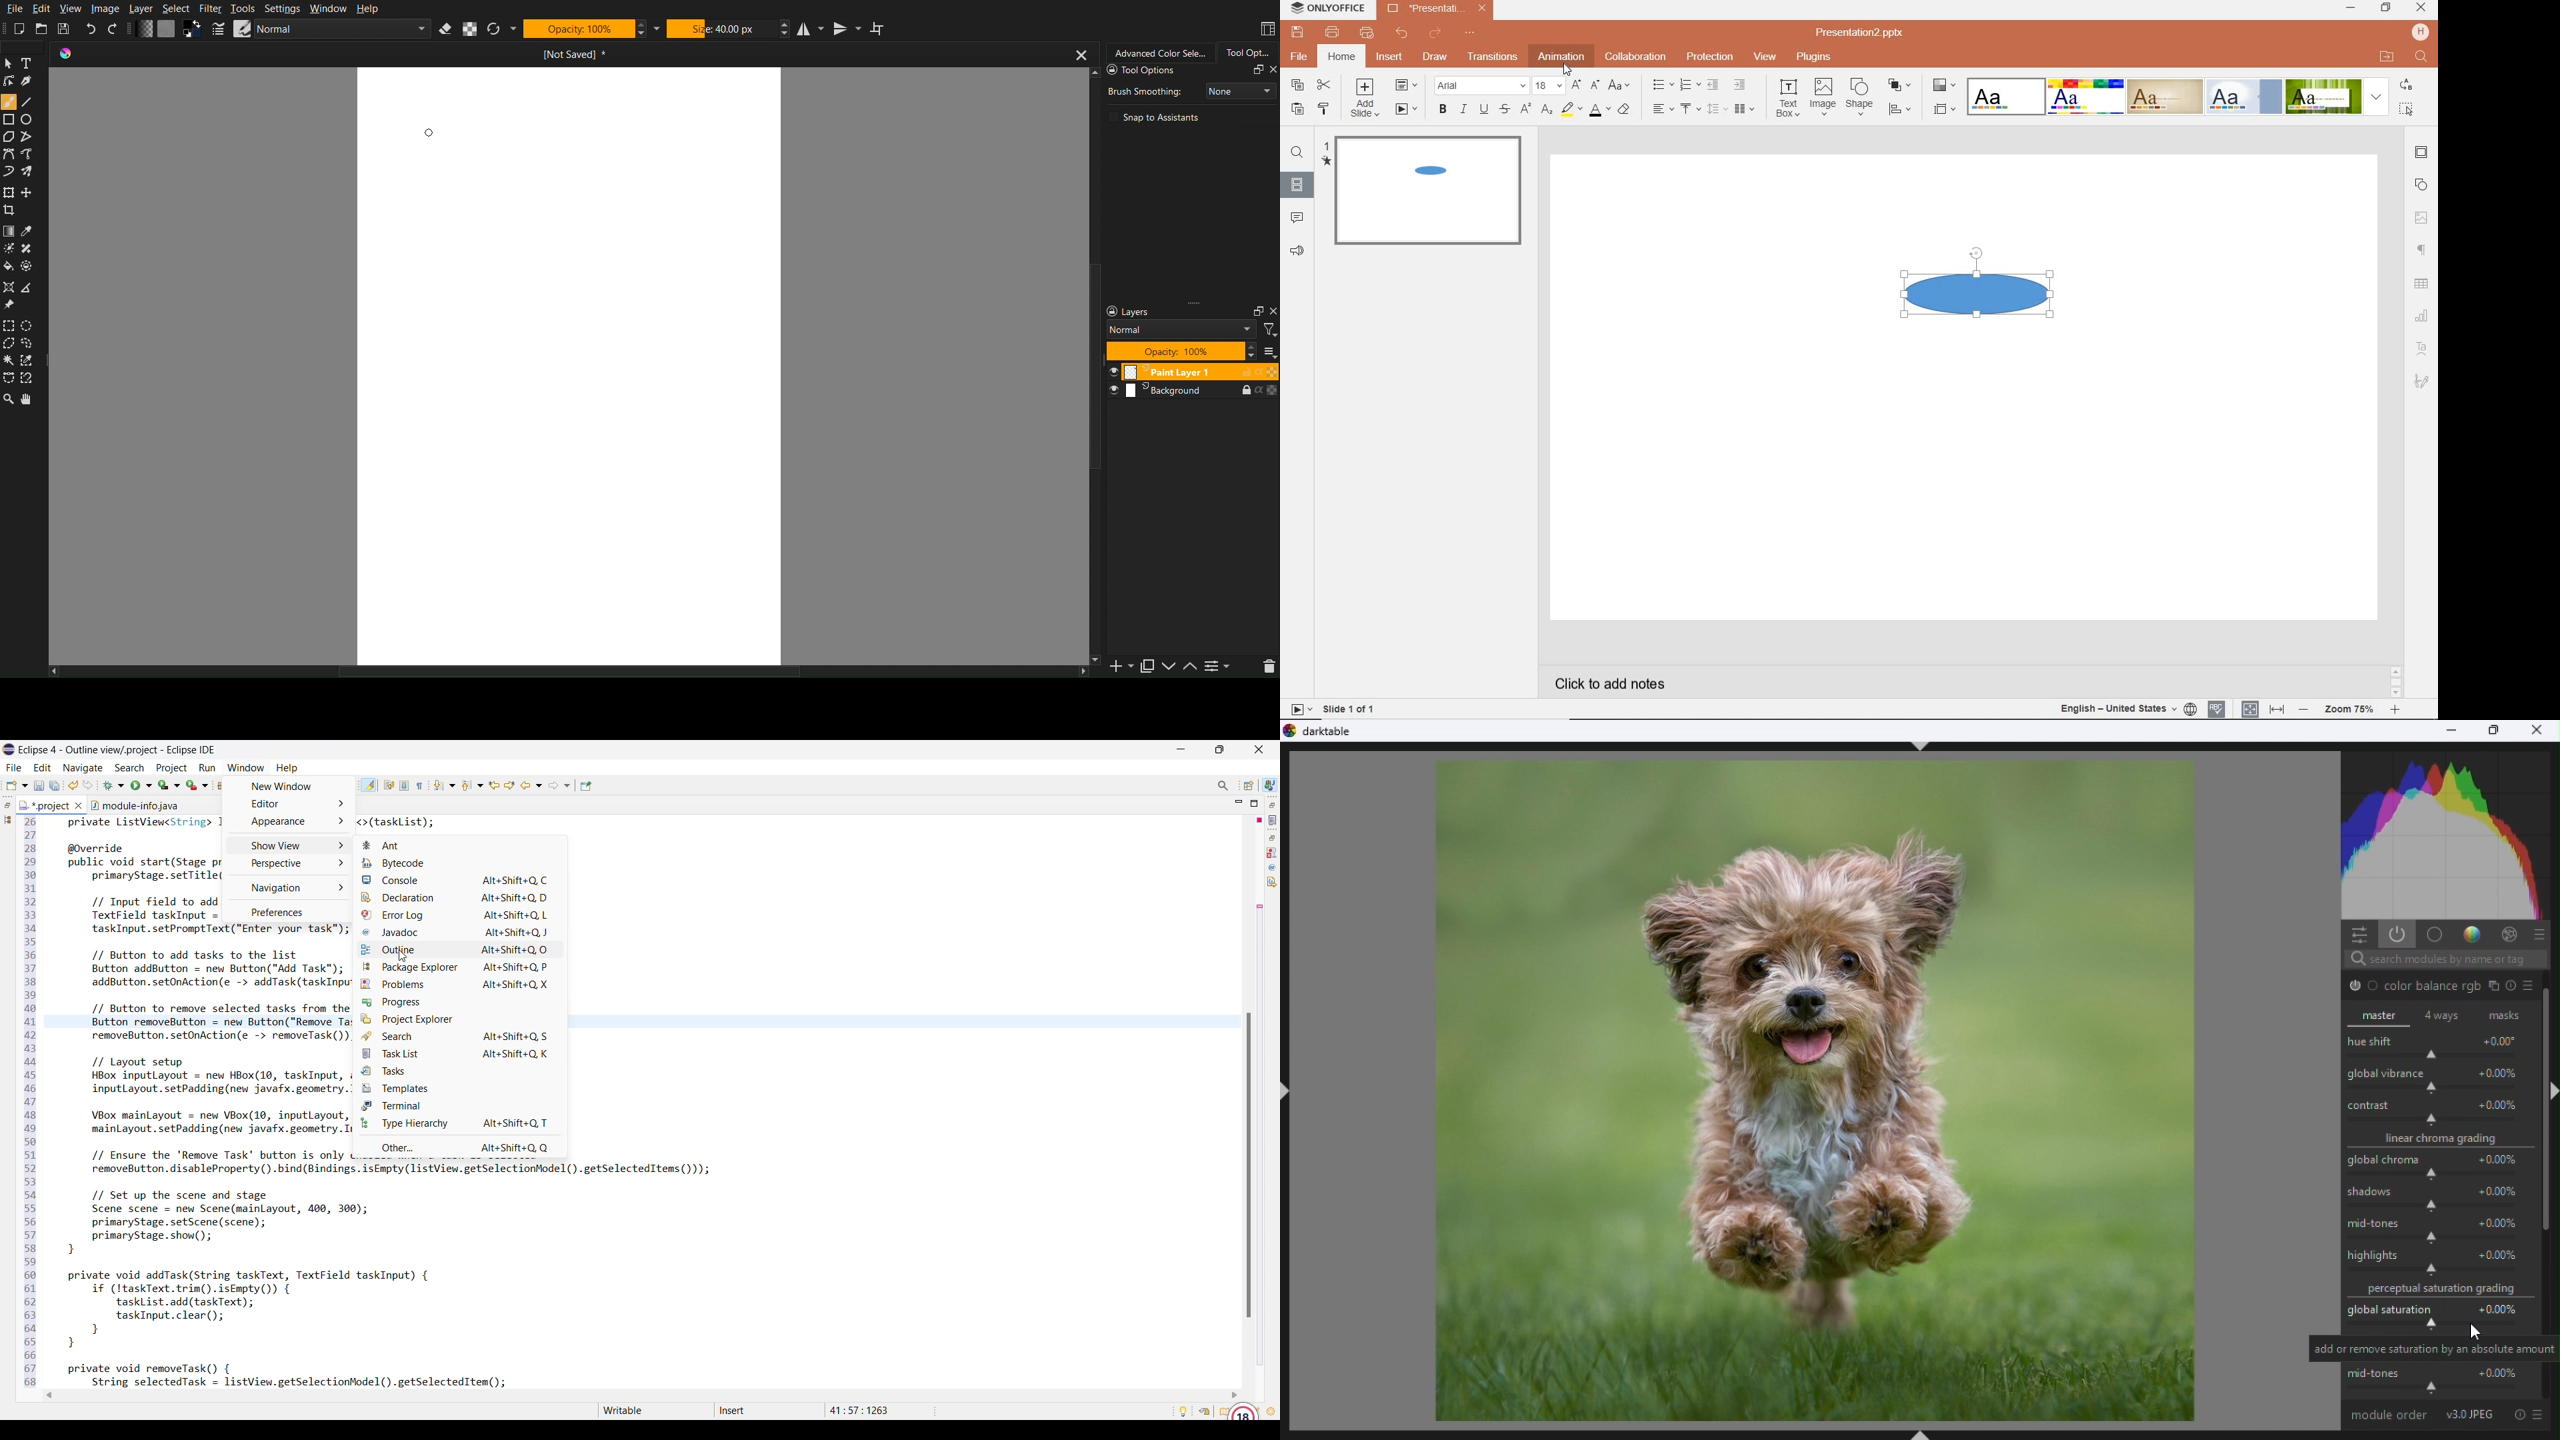  Describe the element at coordinates (1714, 86) in the screenshot. I see `DECREASE INDENT` at that location.